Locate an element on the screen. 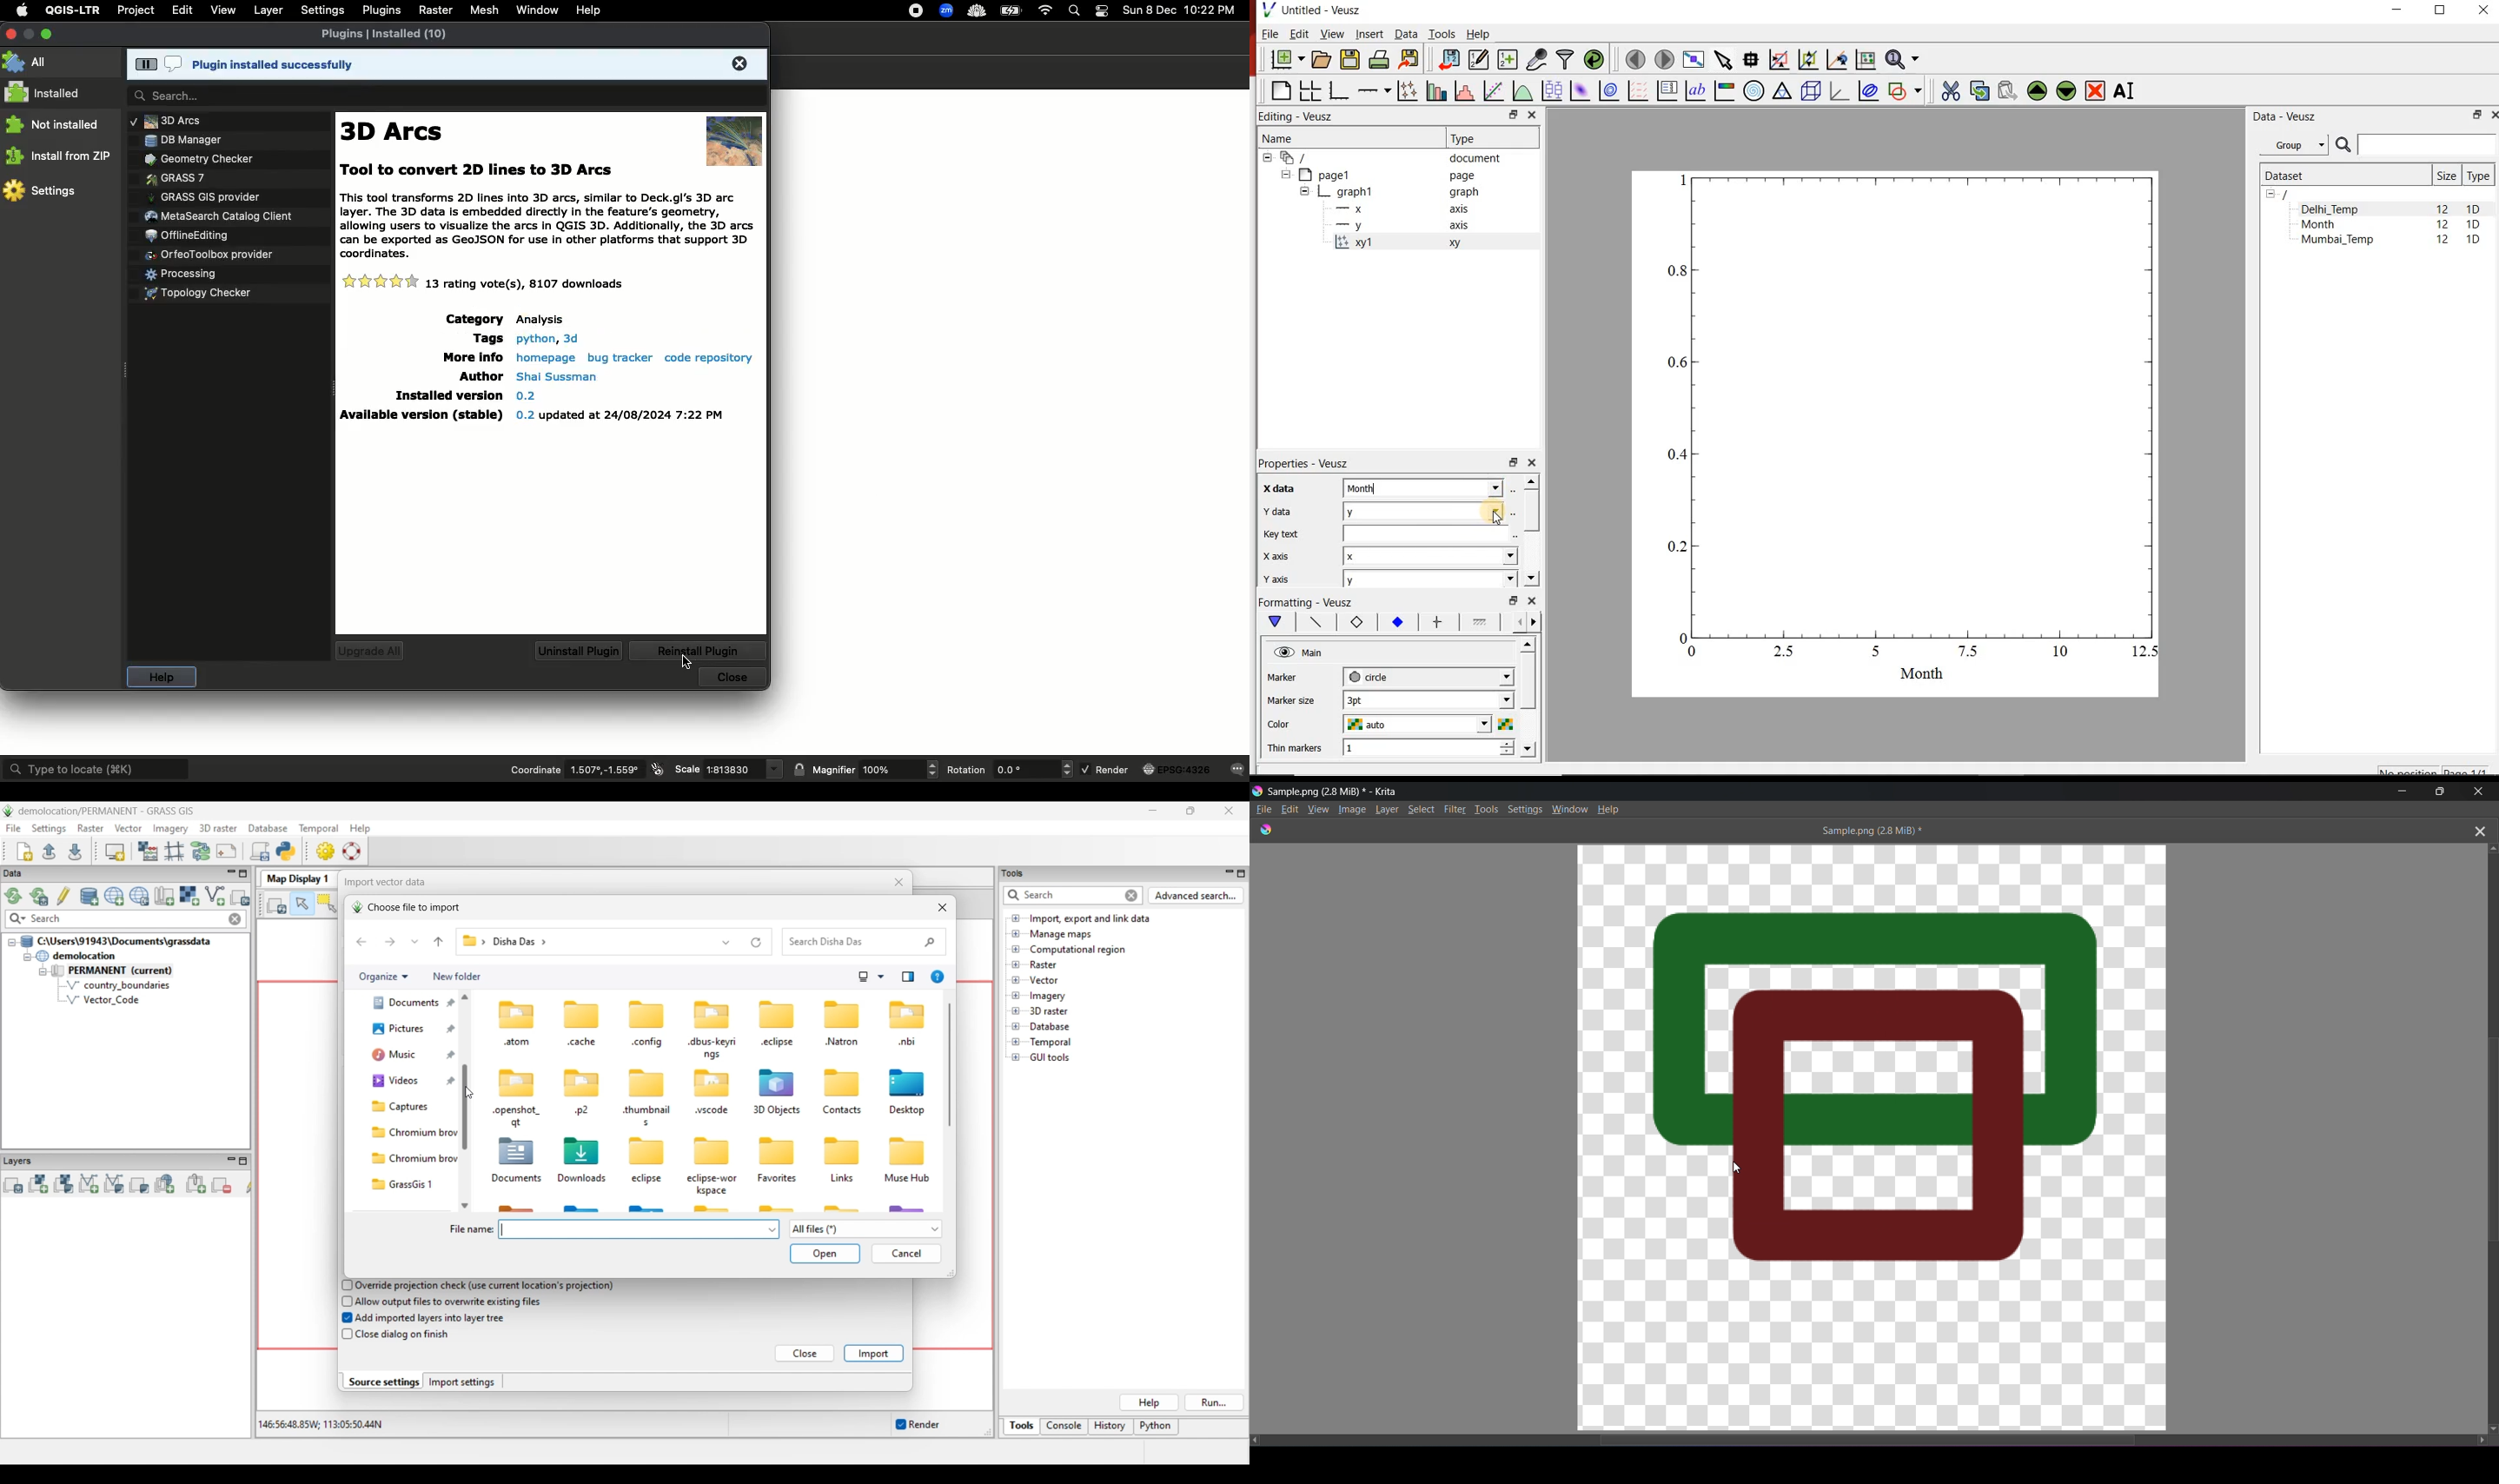 Image resolution: width=2520 pixels, height=1484 pixels. Scroll right is located at coordinates (2477, 1439).